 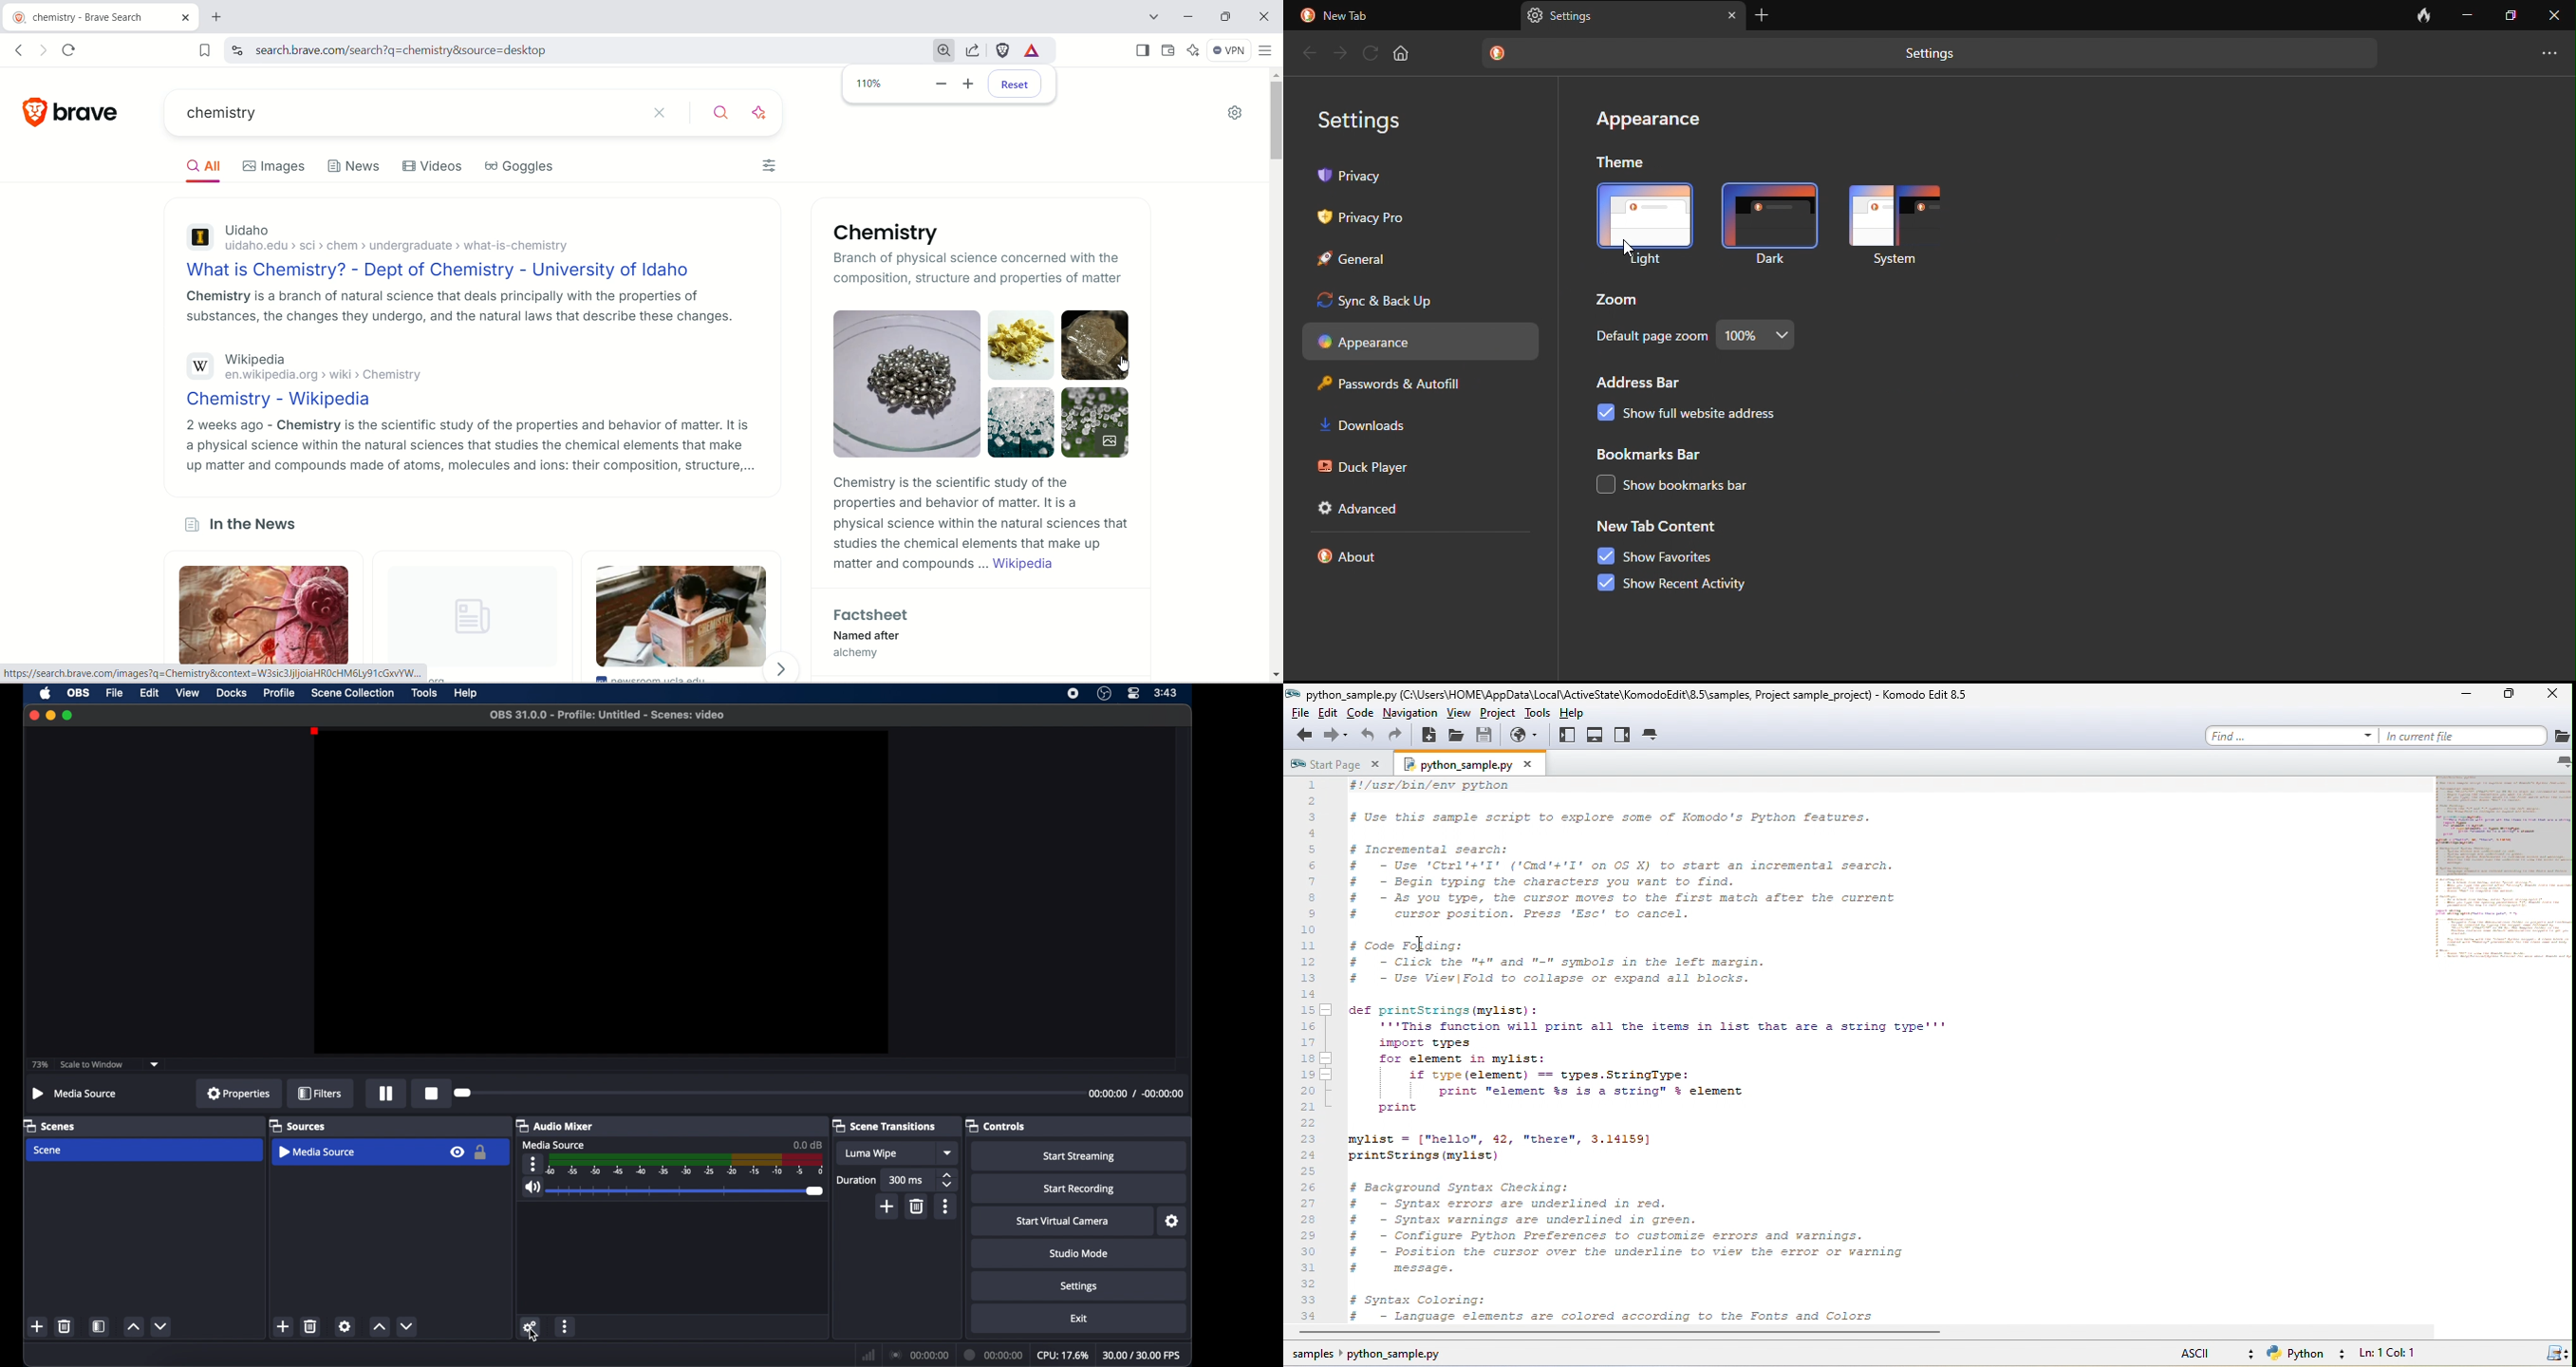 I want to click on control center, so click(x=1133, y=693).